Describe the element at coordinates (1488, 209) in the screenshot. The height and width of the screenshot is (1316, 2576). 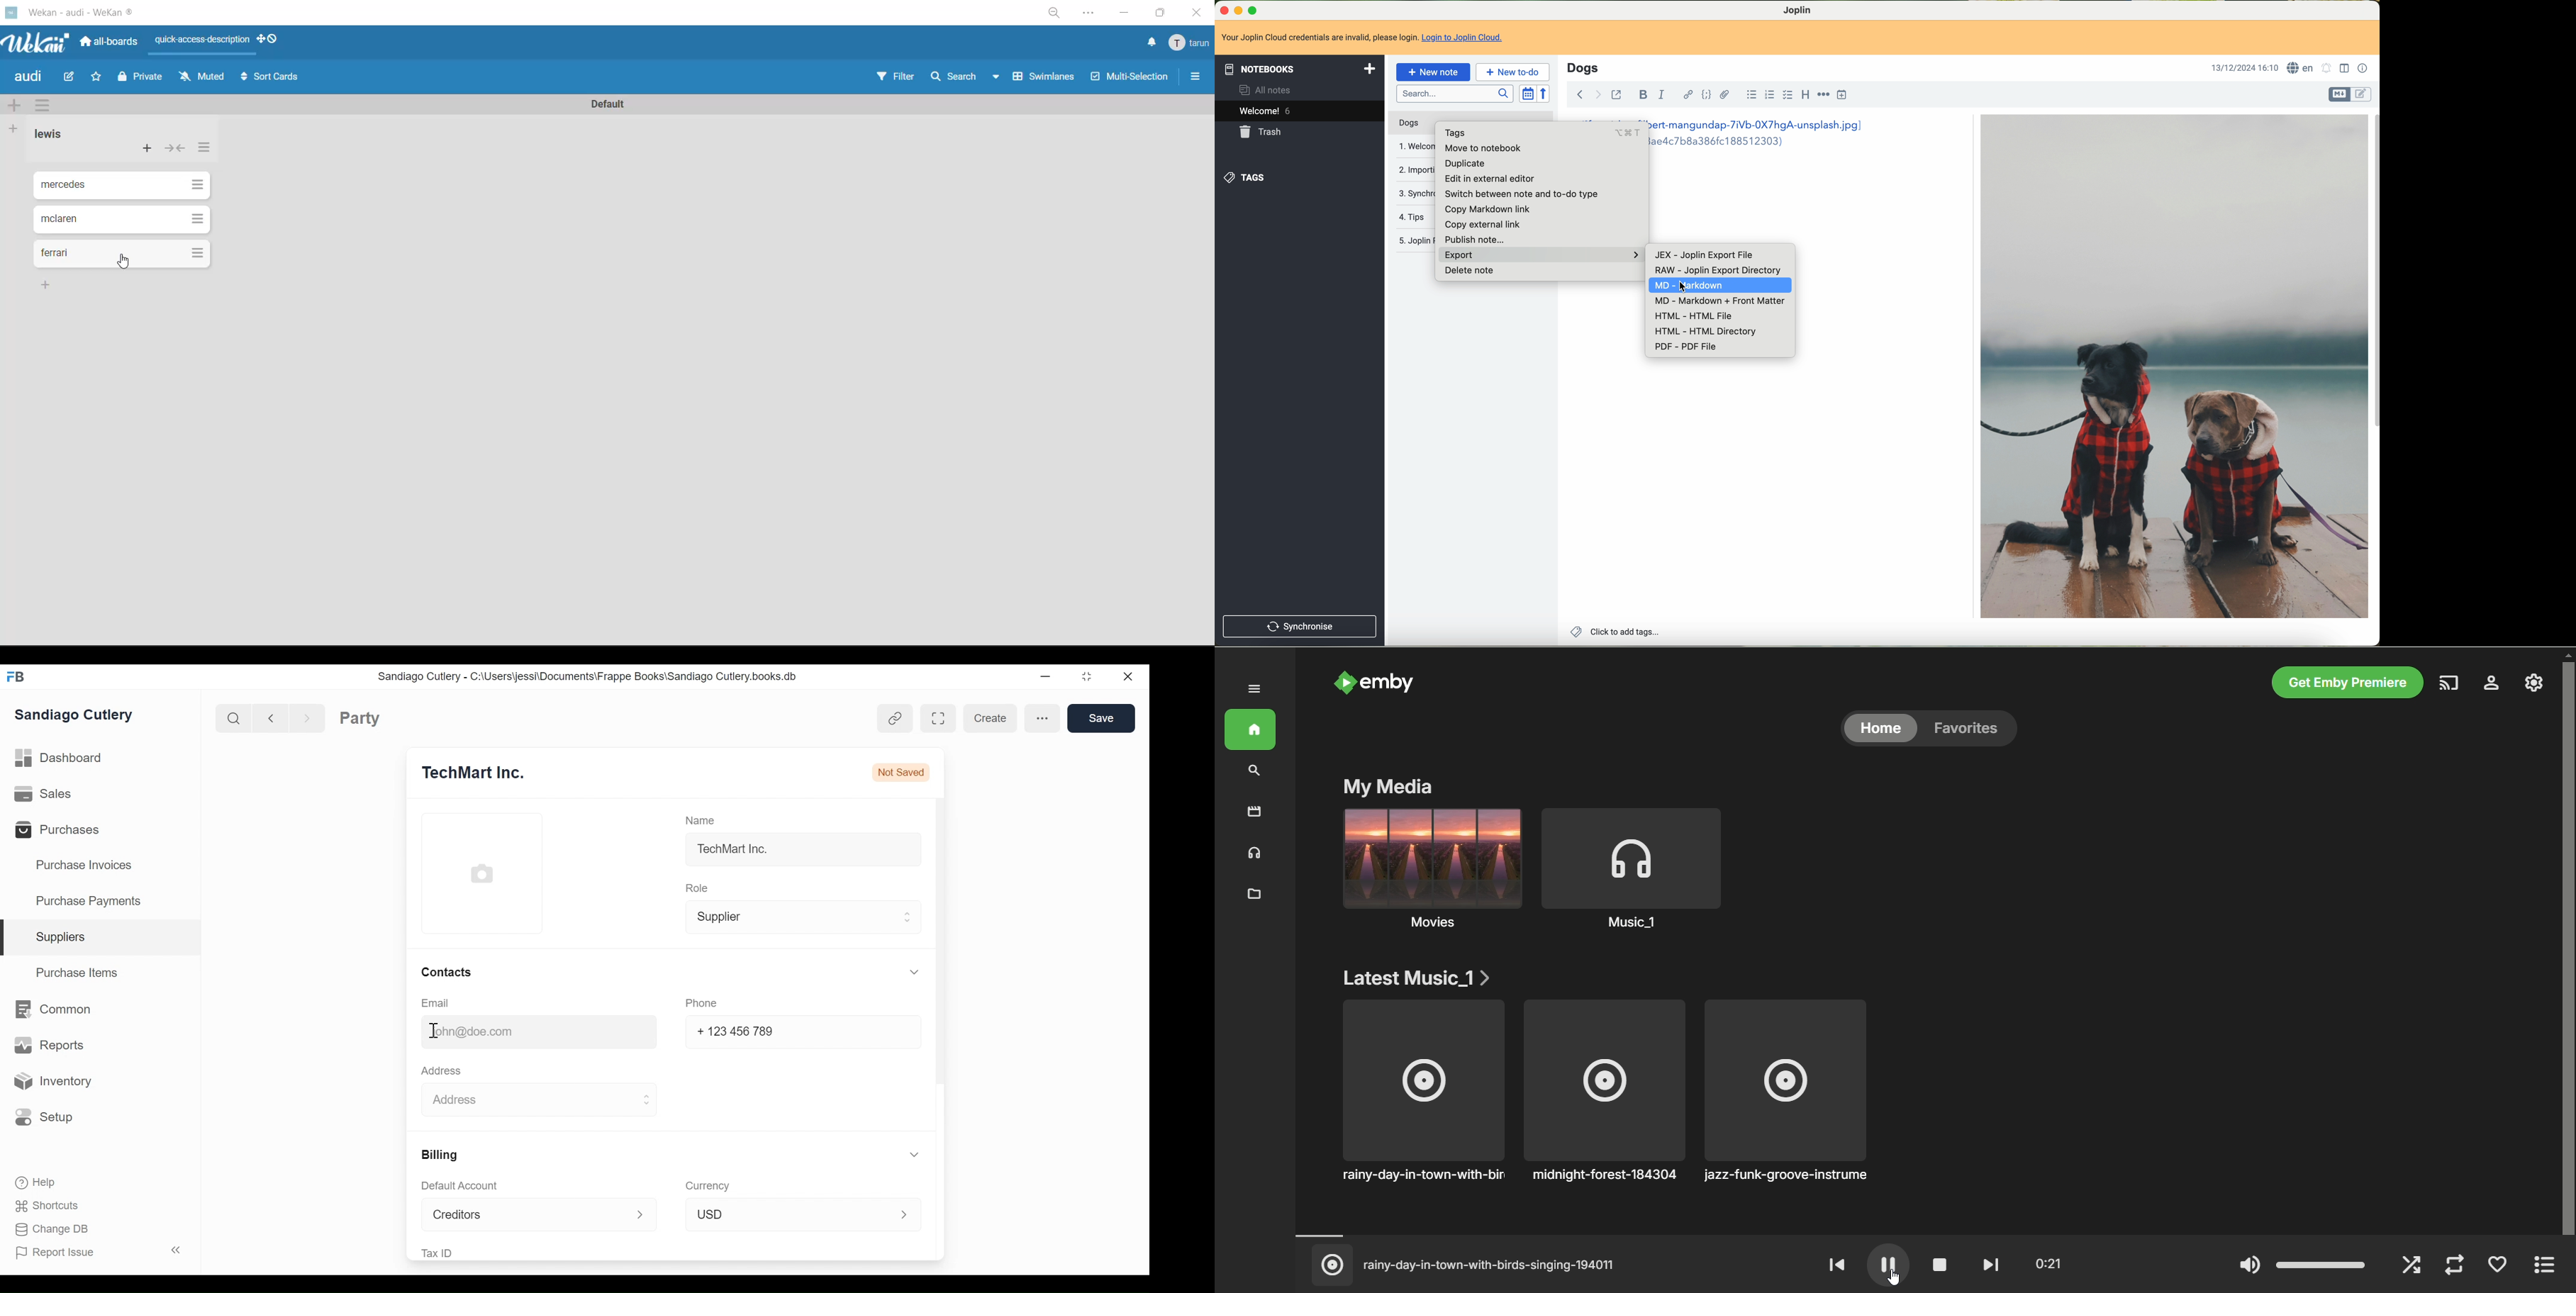
I see `copy markdown link` at that location.